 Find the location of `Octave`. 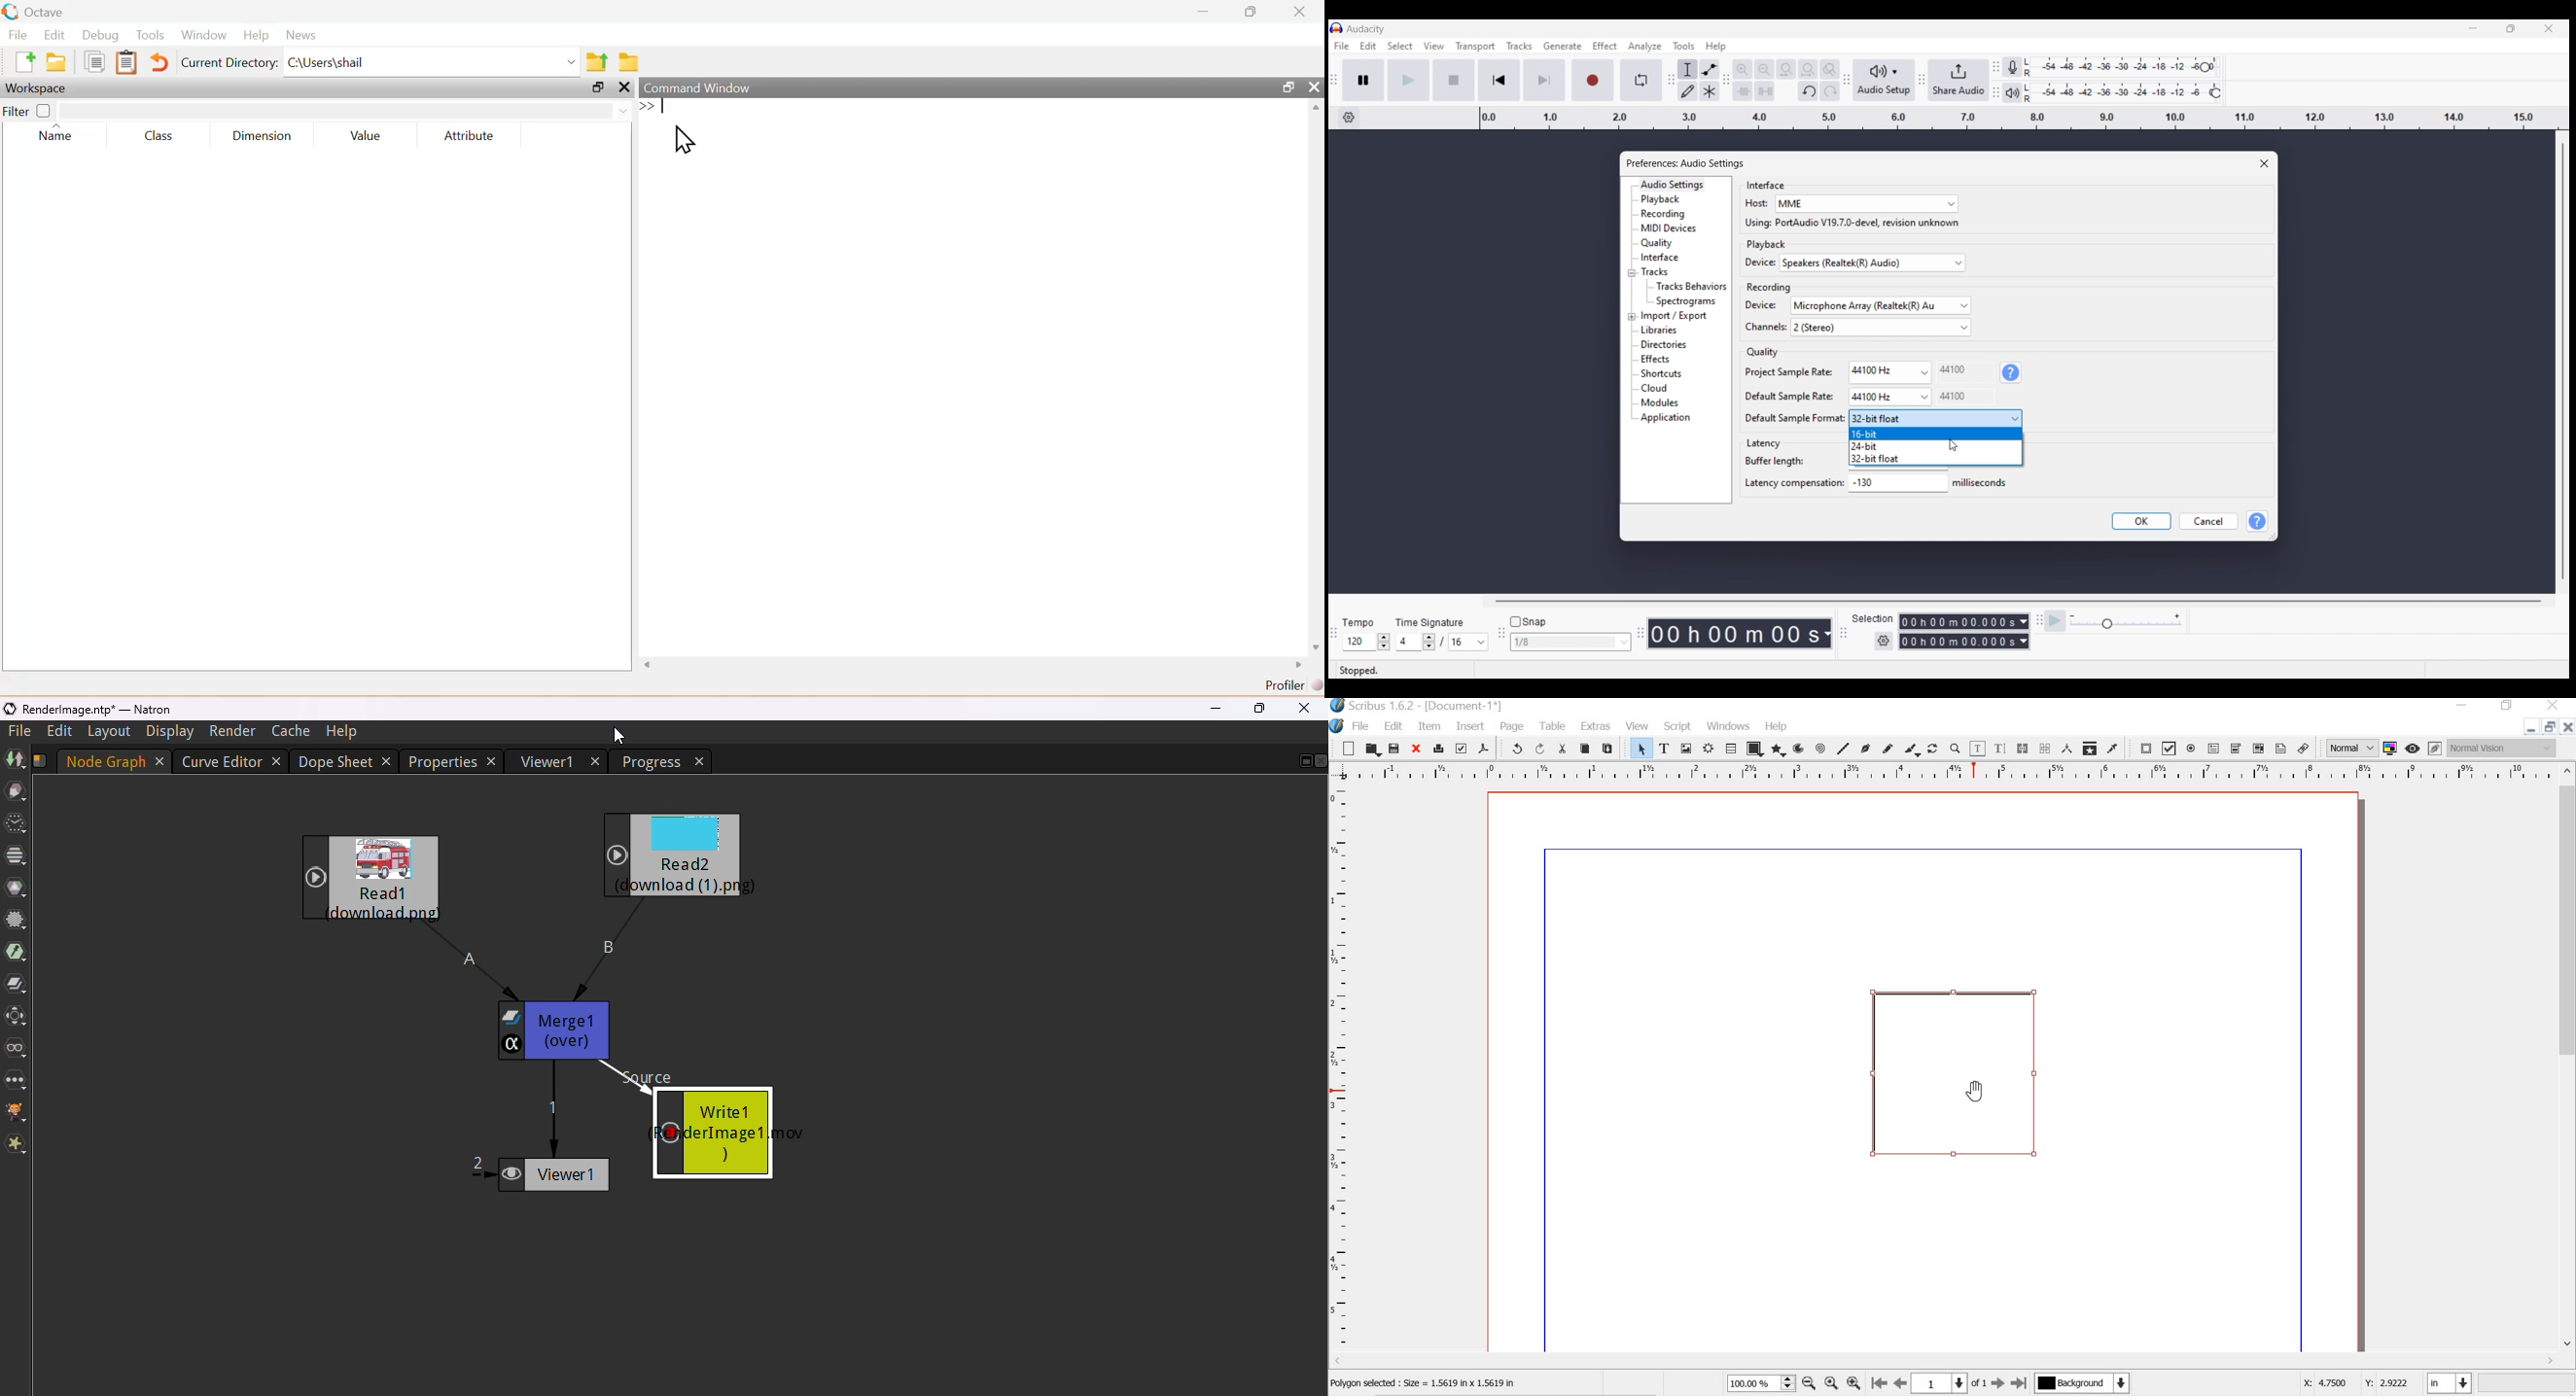

Octave is located at coordinates (50, 12).